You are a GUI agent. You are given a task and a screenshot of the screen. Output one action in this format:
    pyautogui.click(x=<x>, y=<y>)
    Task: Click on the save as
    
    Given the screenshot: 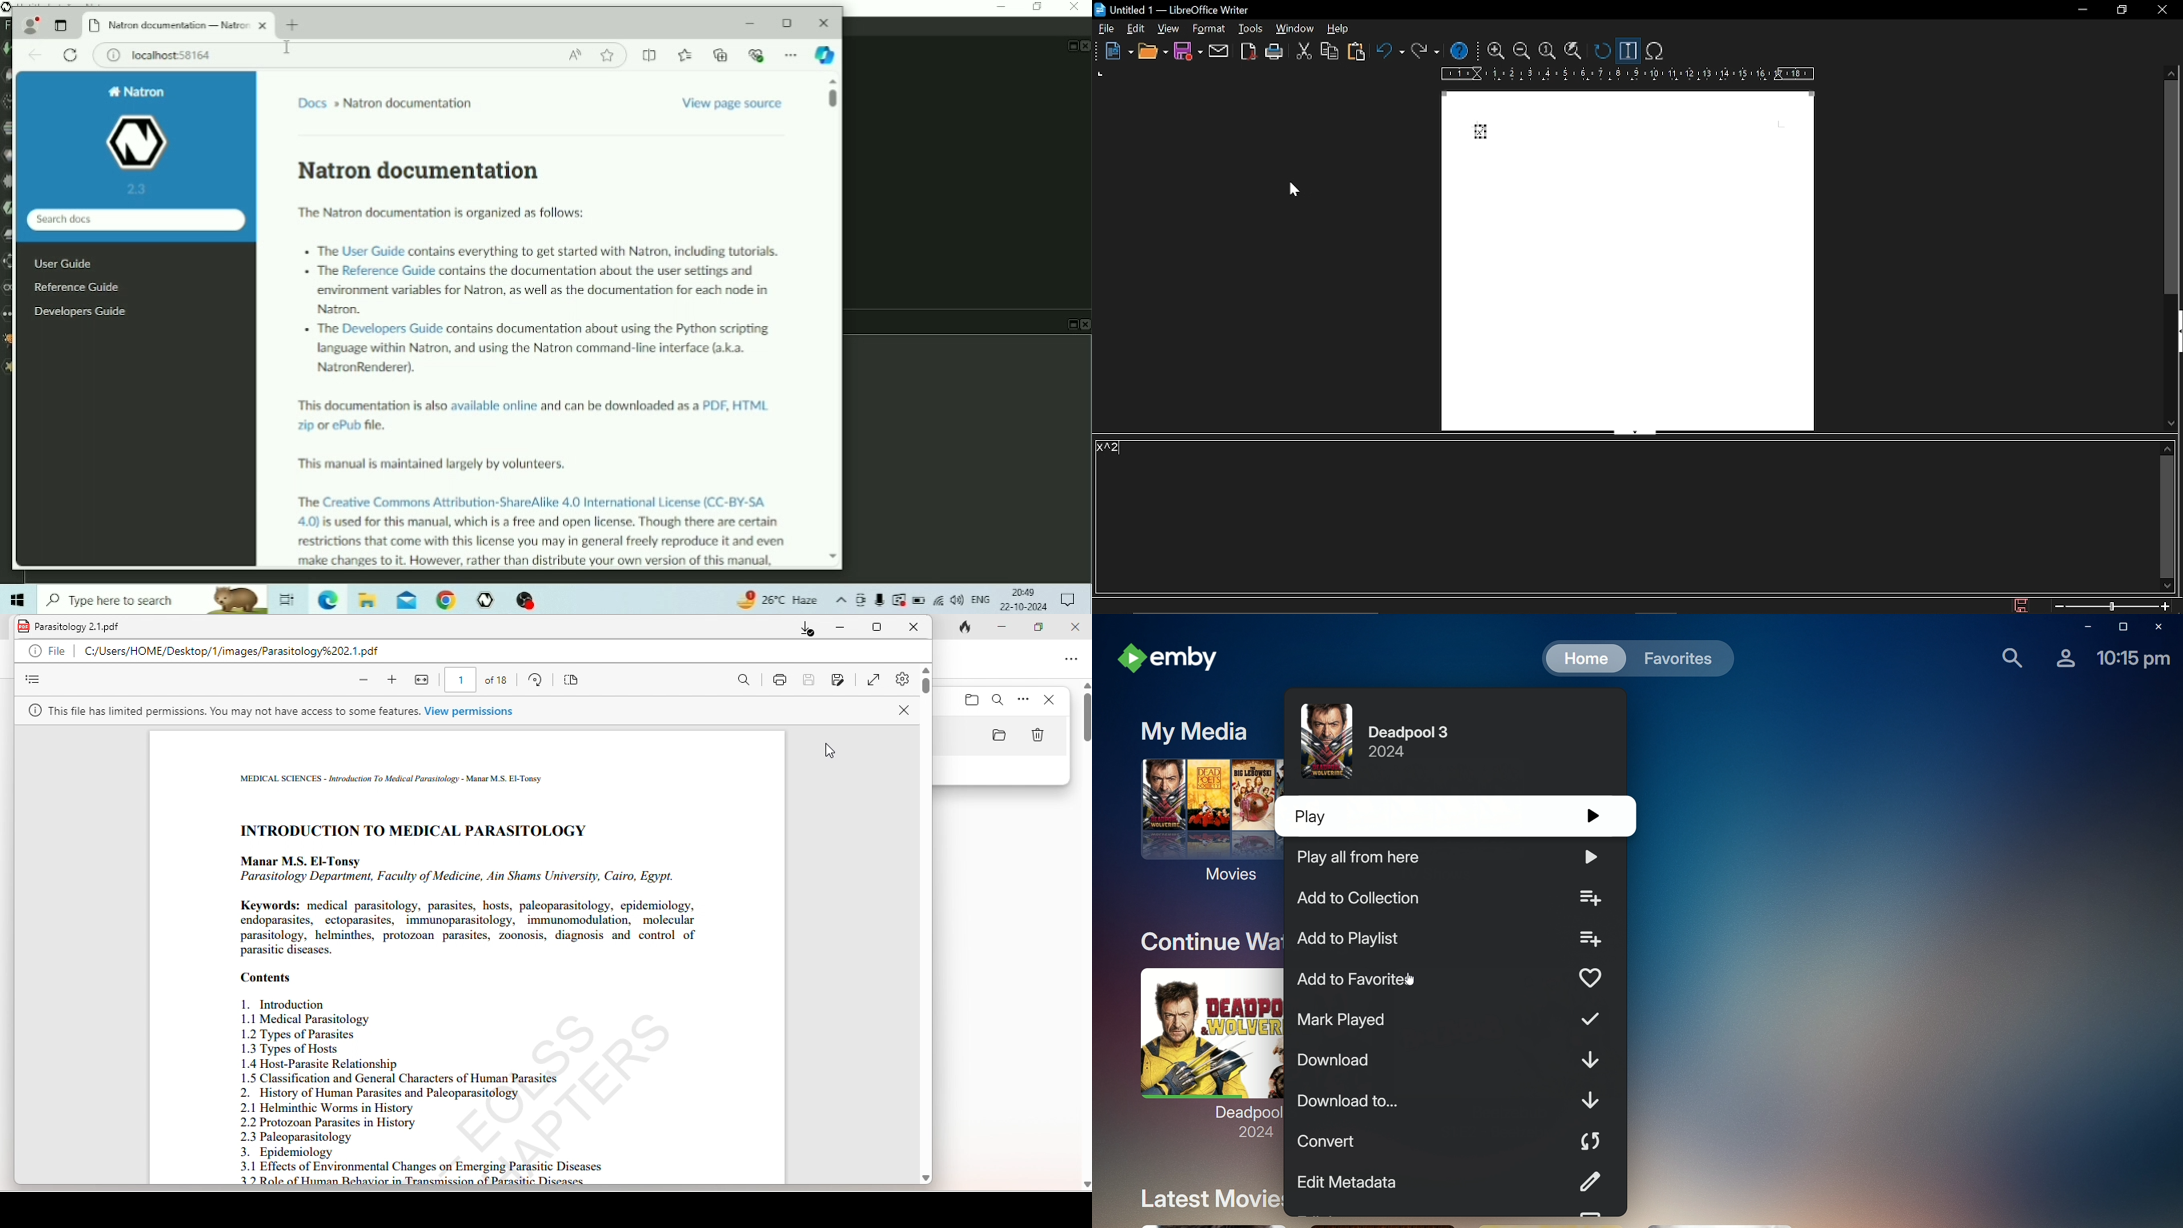 What is the action you would take?
    pyautogui.click(x=840, y=681)
    